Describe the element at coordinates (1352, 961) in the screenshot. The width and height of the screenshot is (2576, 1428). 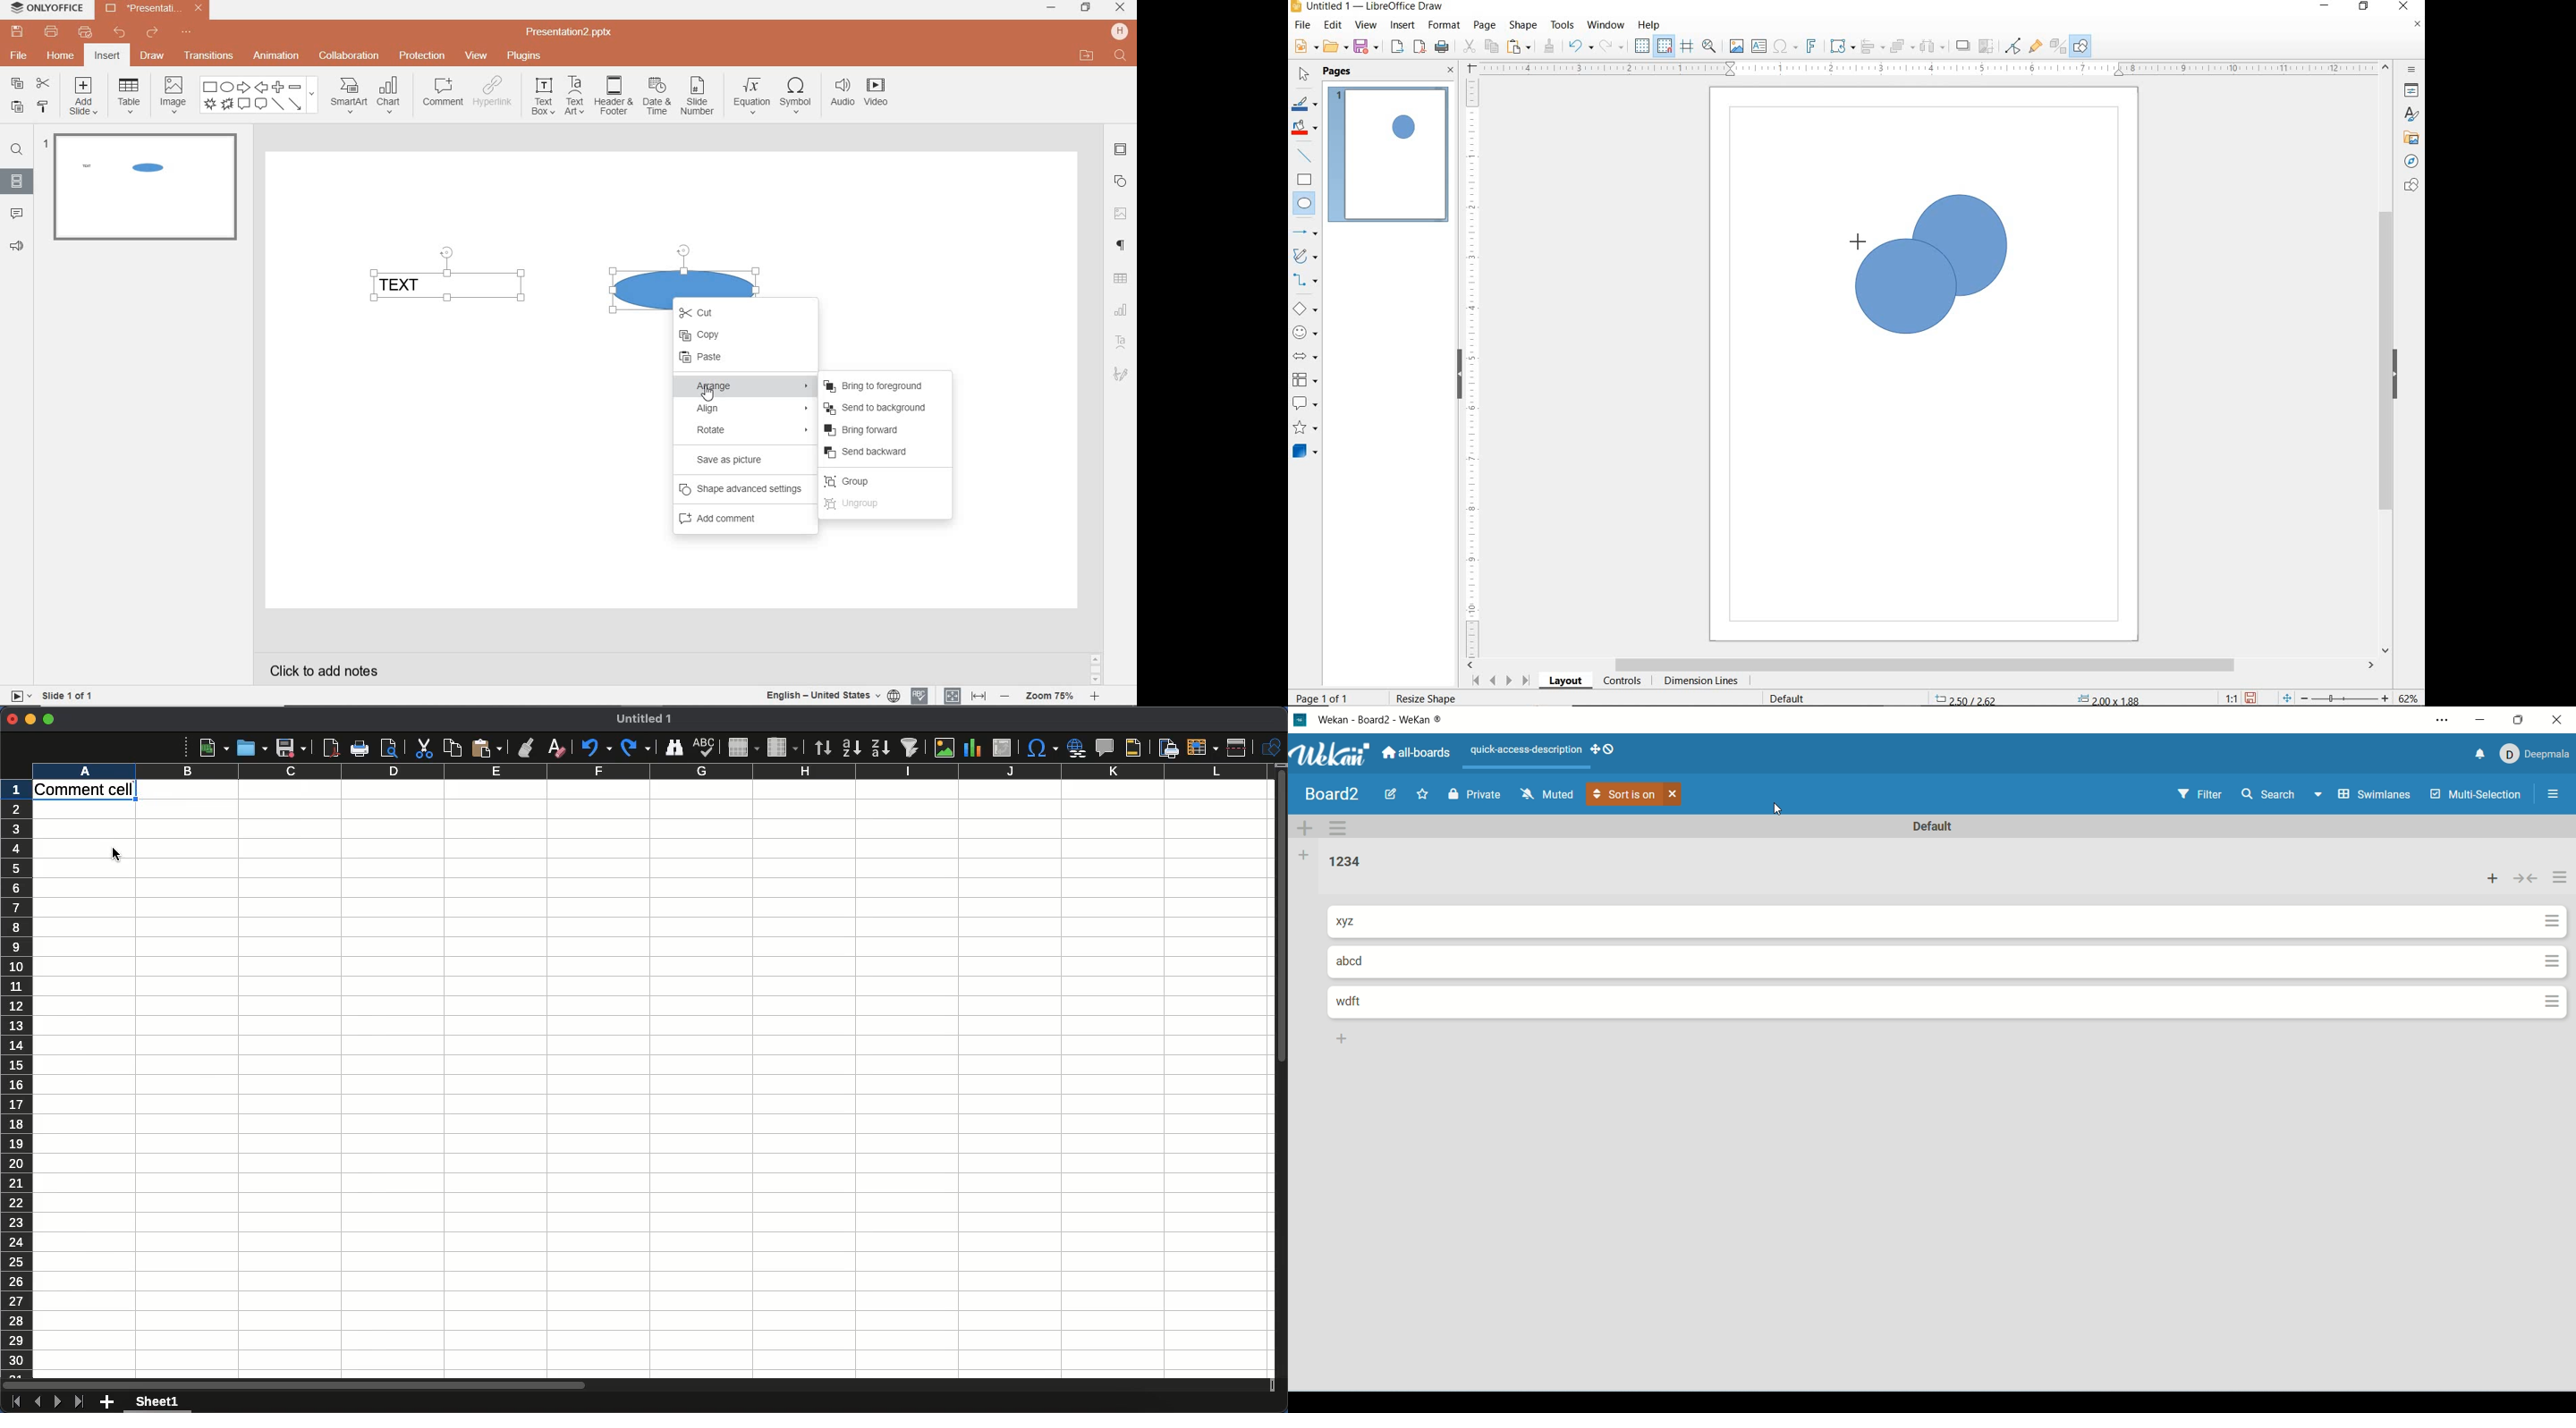
I see `card title` at that location.